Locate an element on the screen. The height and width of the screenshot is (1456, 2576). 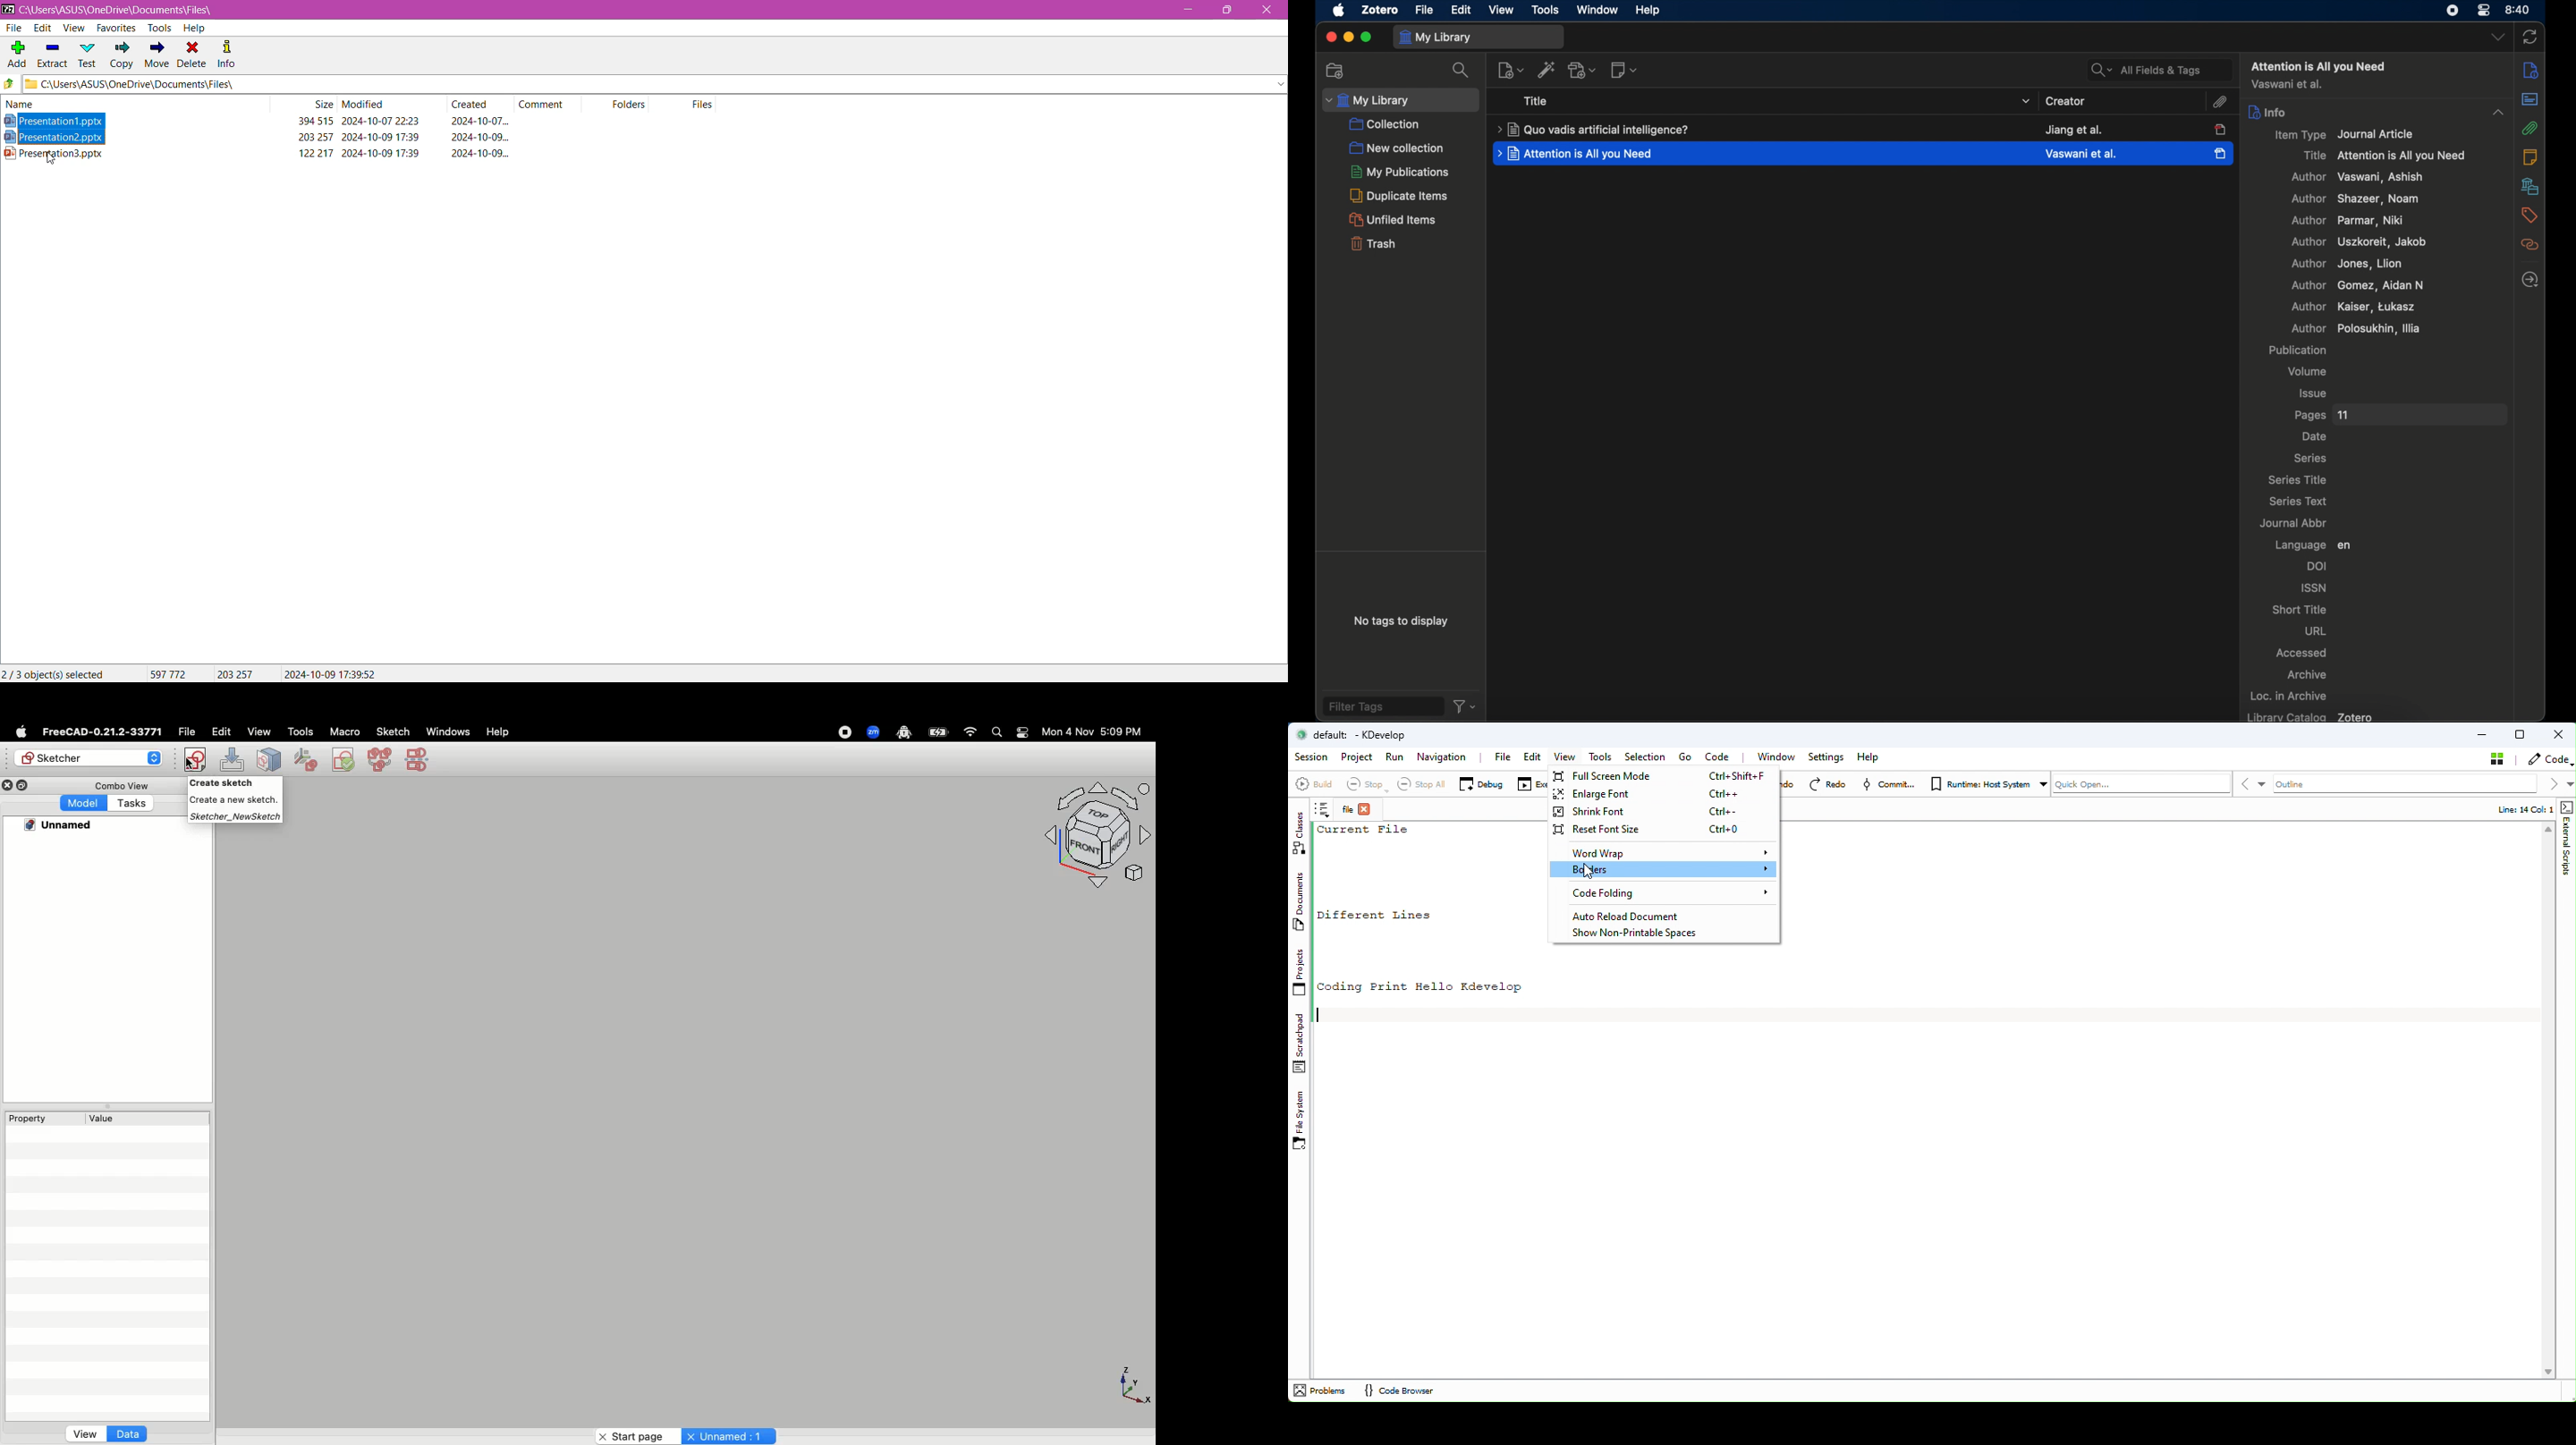
author polosukhin, illia is located at coordinates (2319, 328).